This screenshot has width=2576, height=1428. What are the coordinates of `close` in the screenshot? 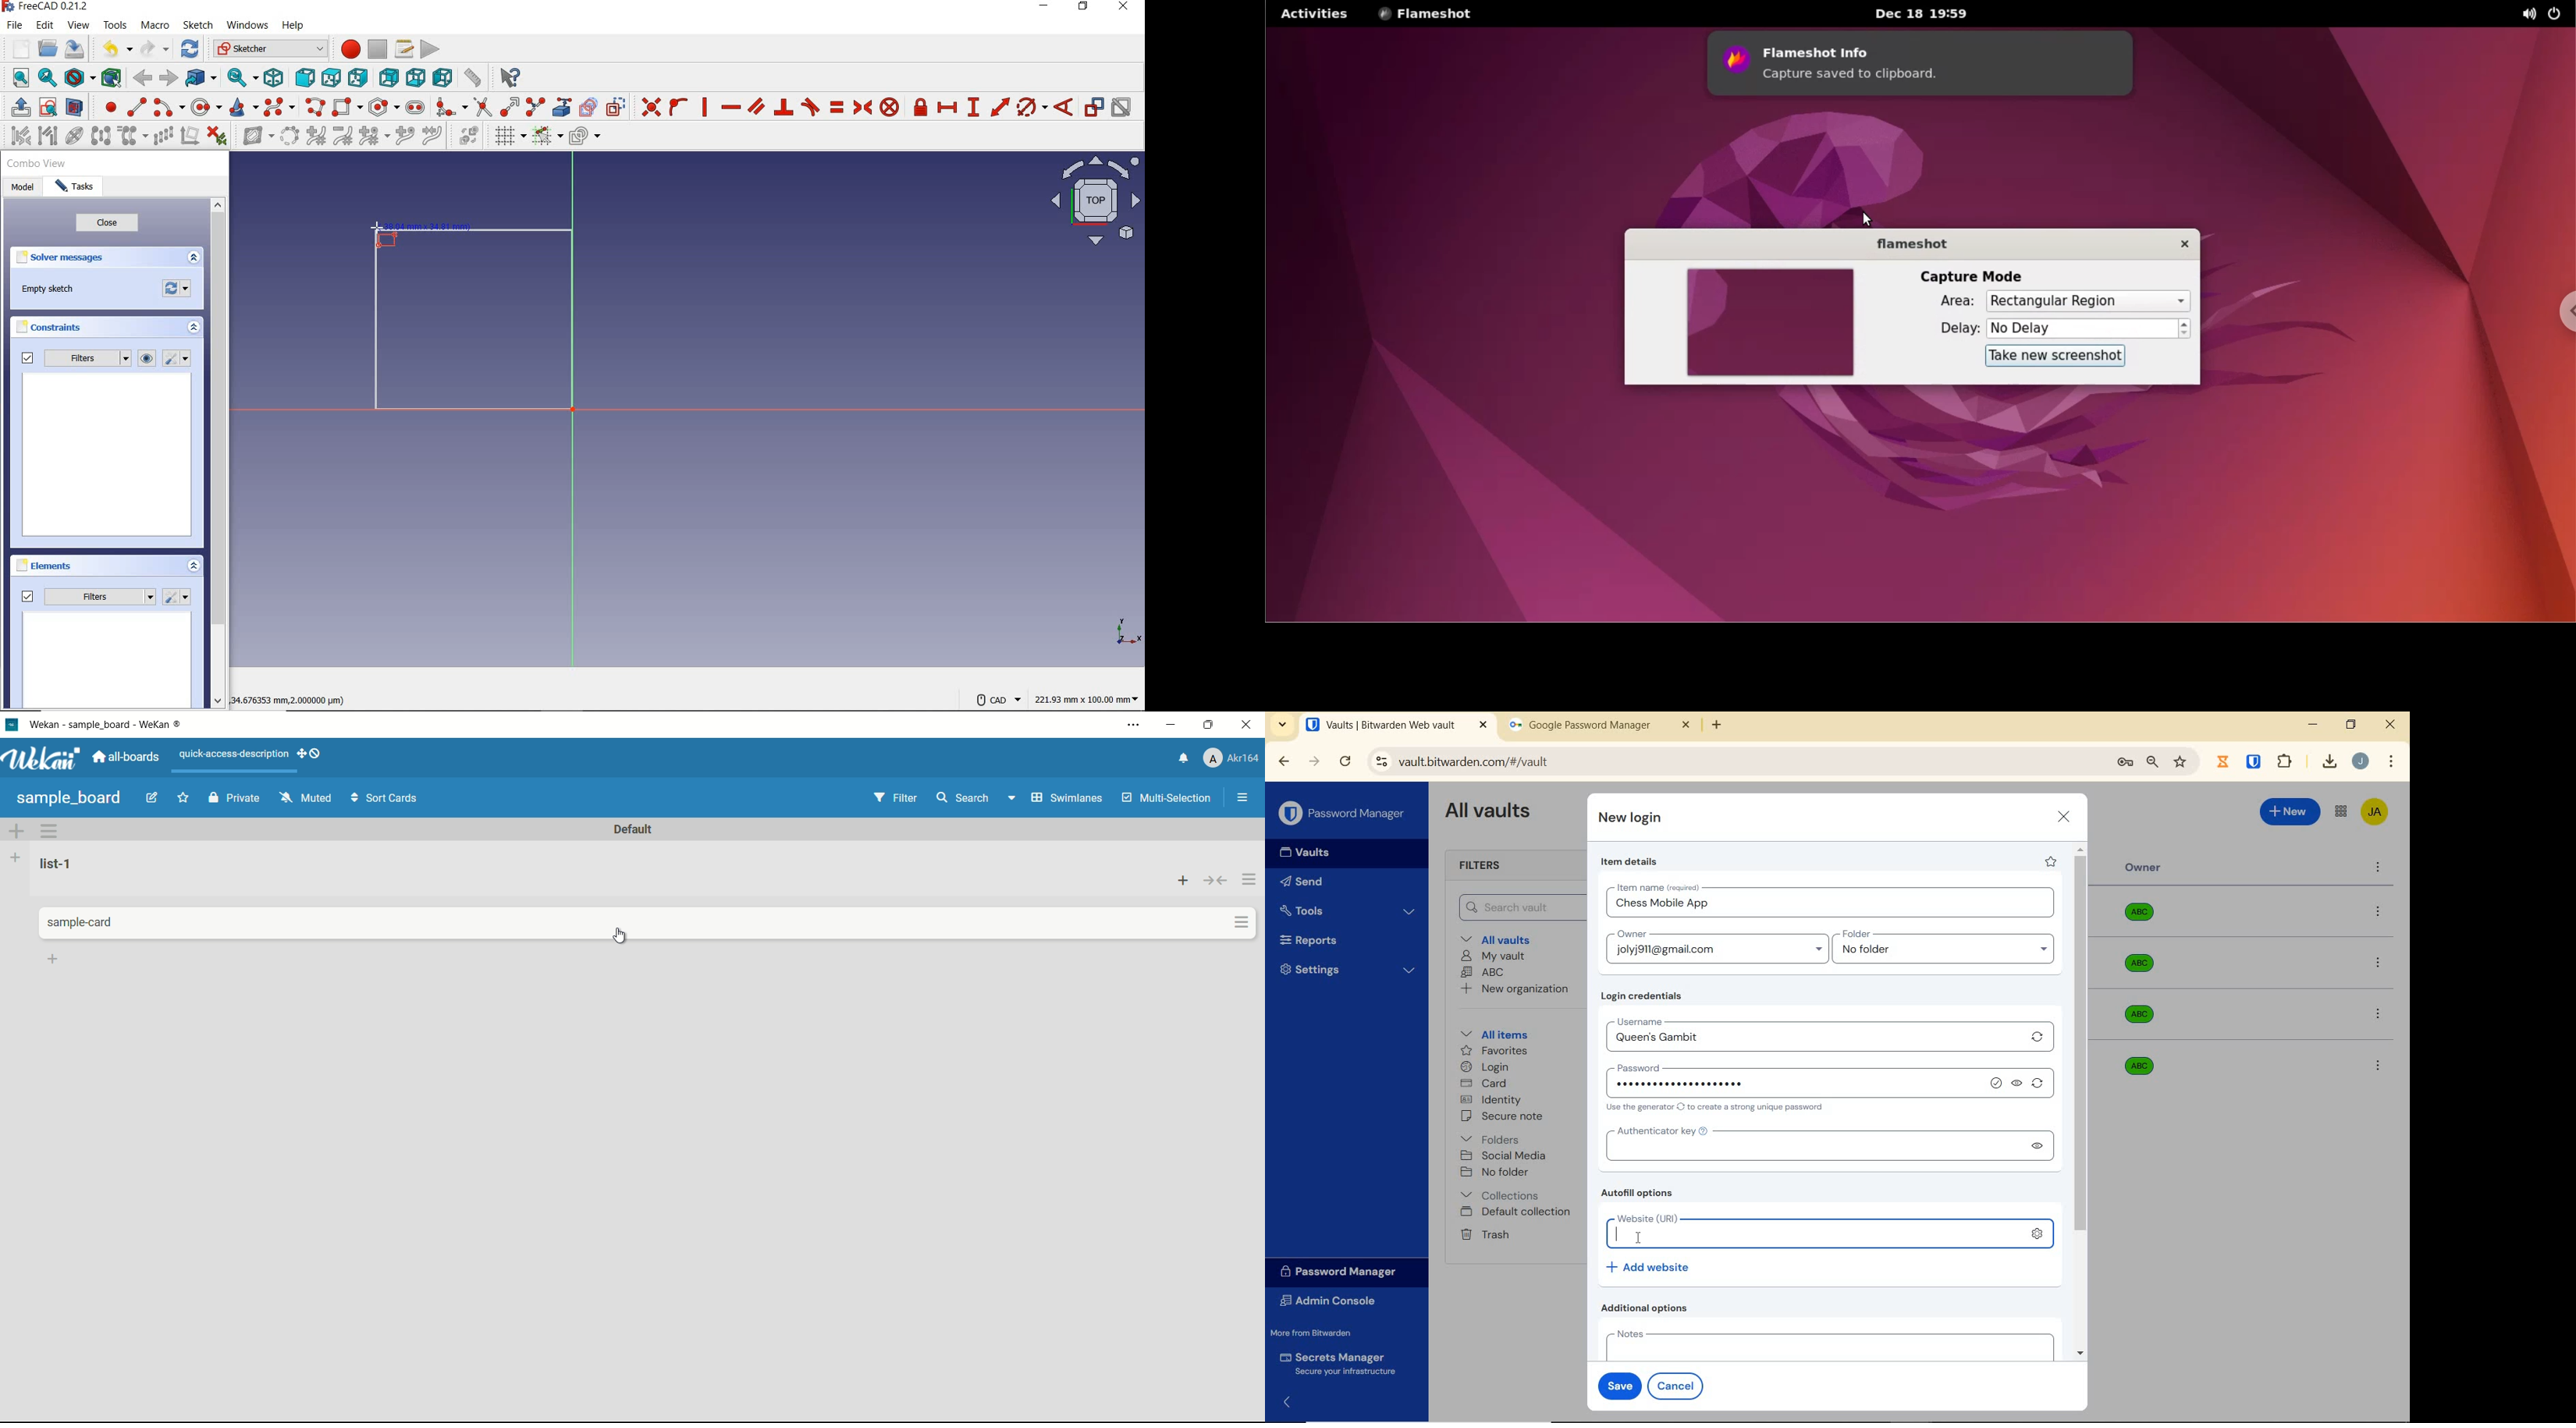 It's located at (107, 225).